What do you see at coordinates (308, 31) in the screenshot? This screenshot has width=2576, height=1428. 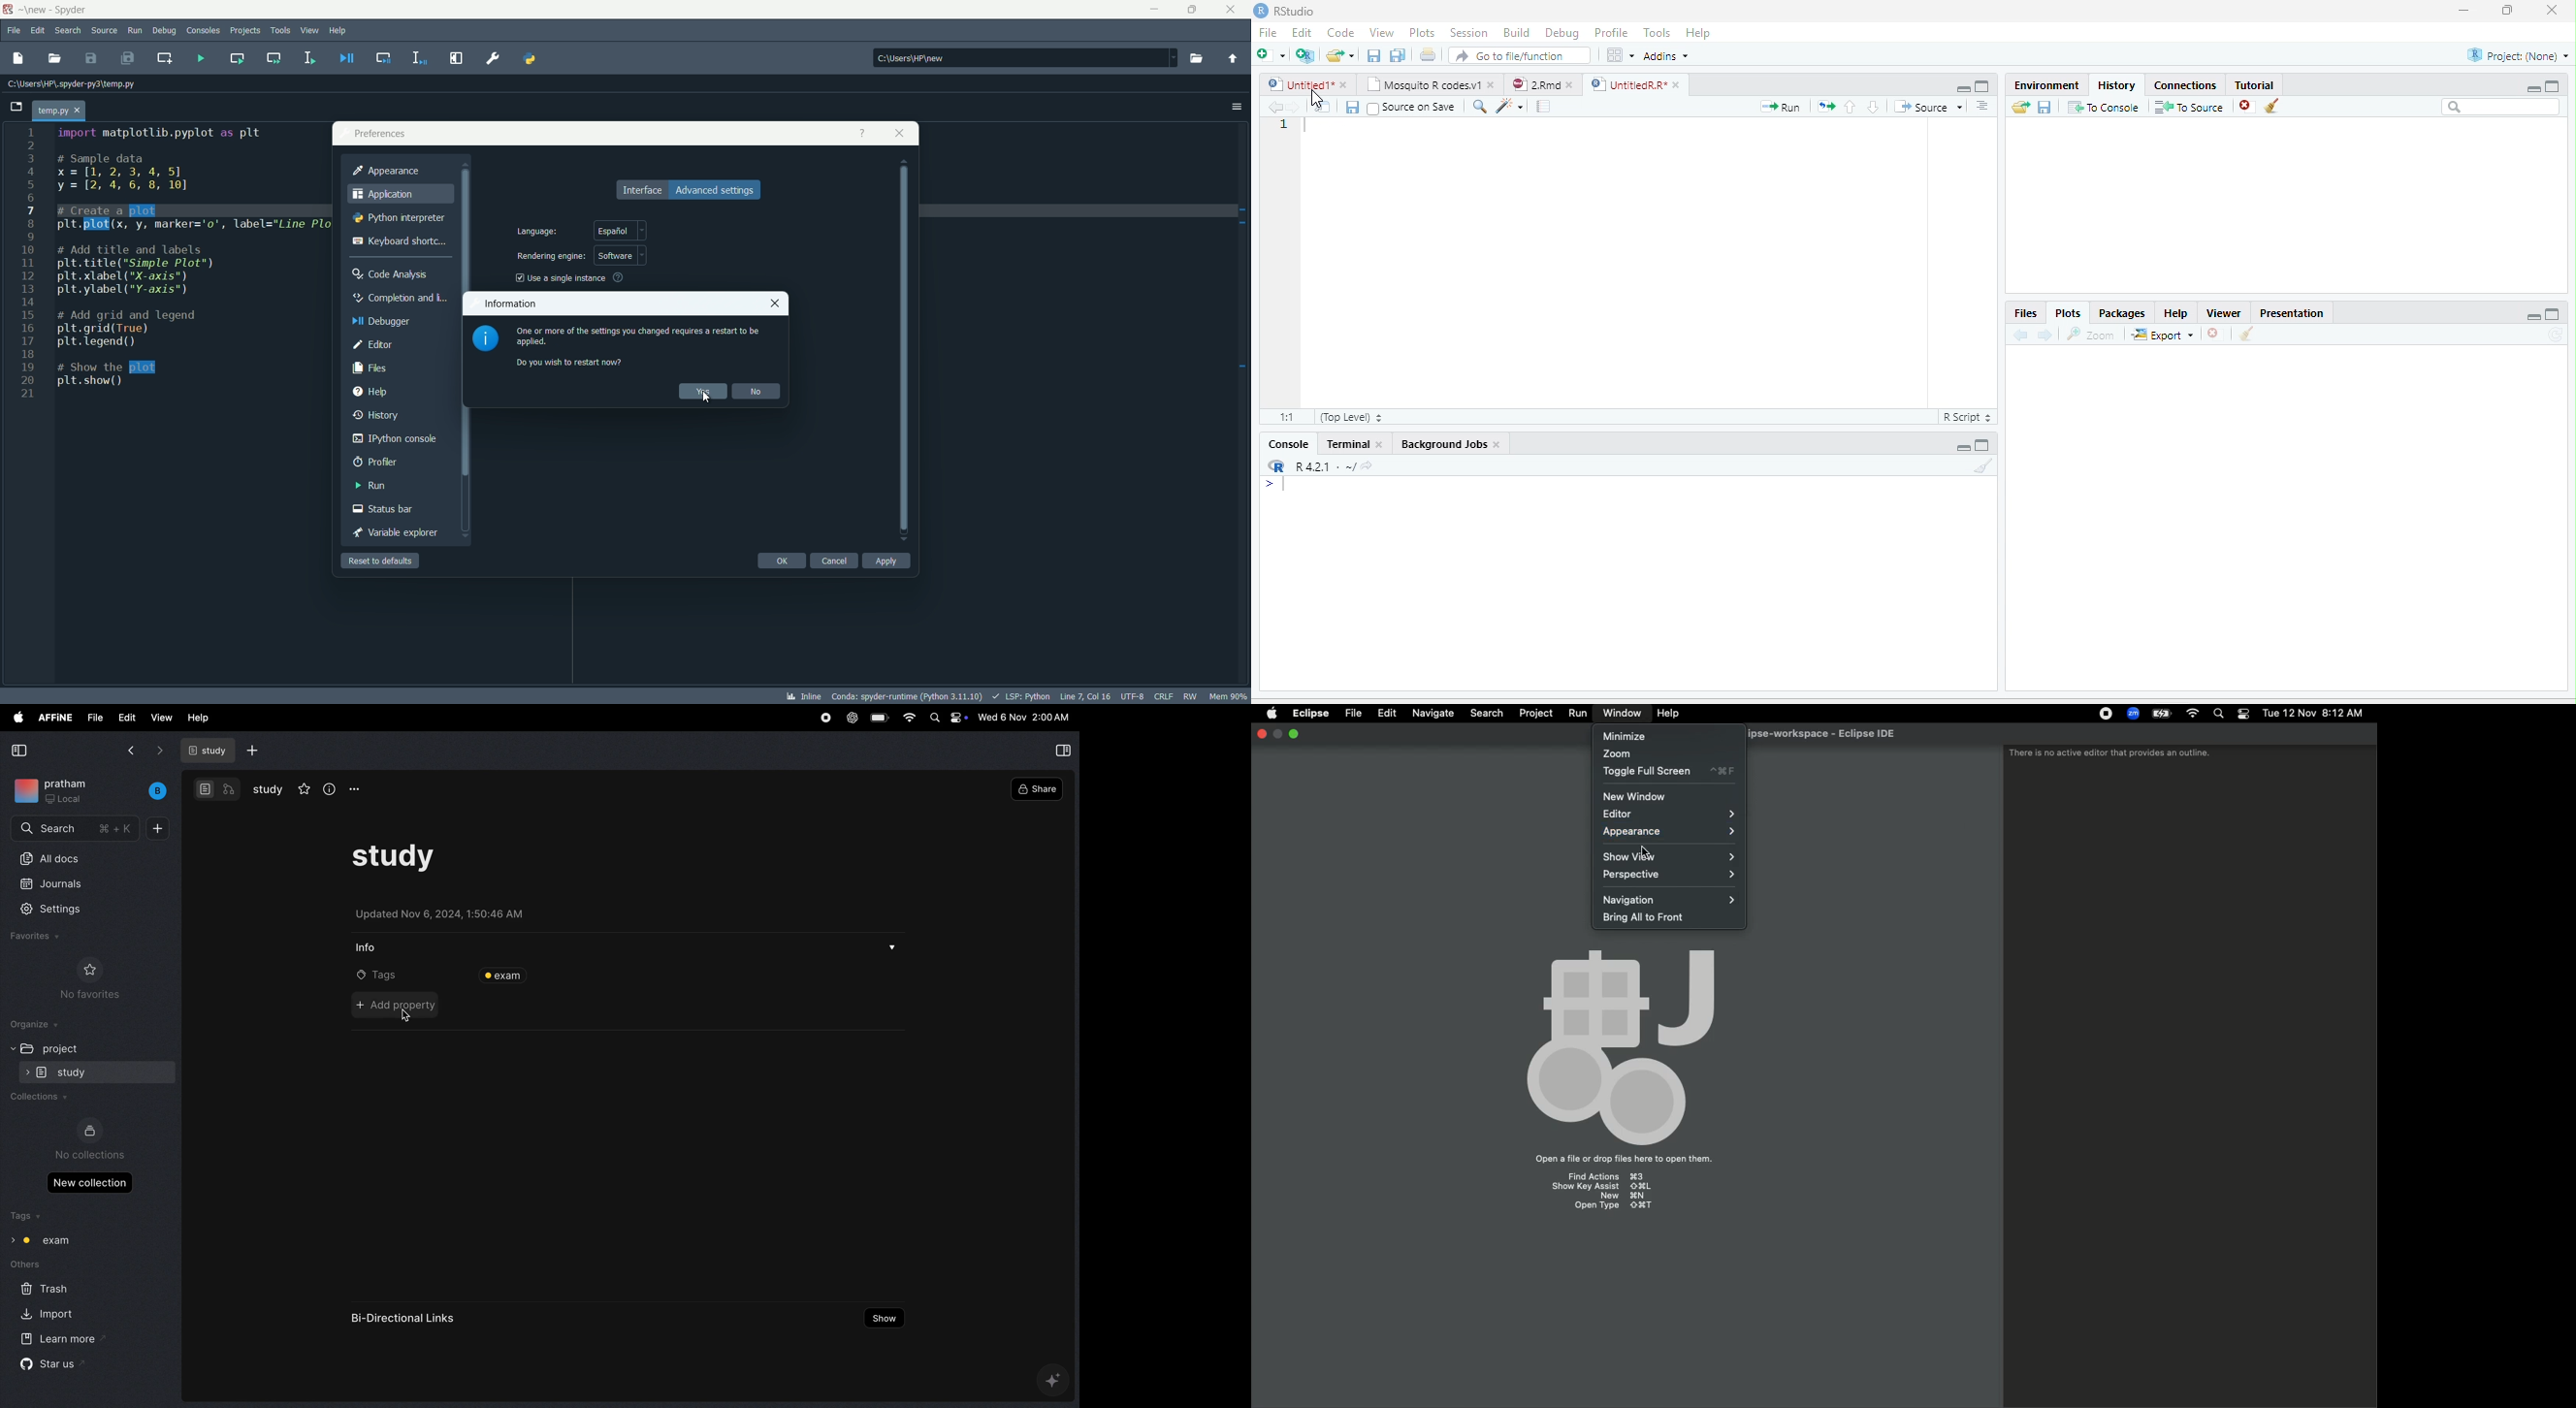 I see `view` at bounding box center [308, 31].